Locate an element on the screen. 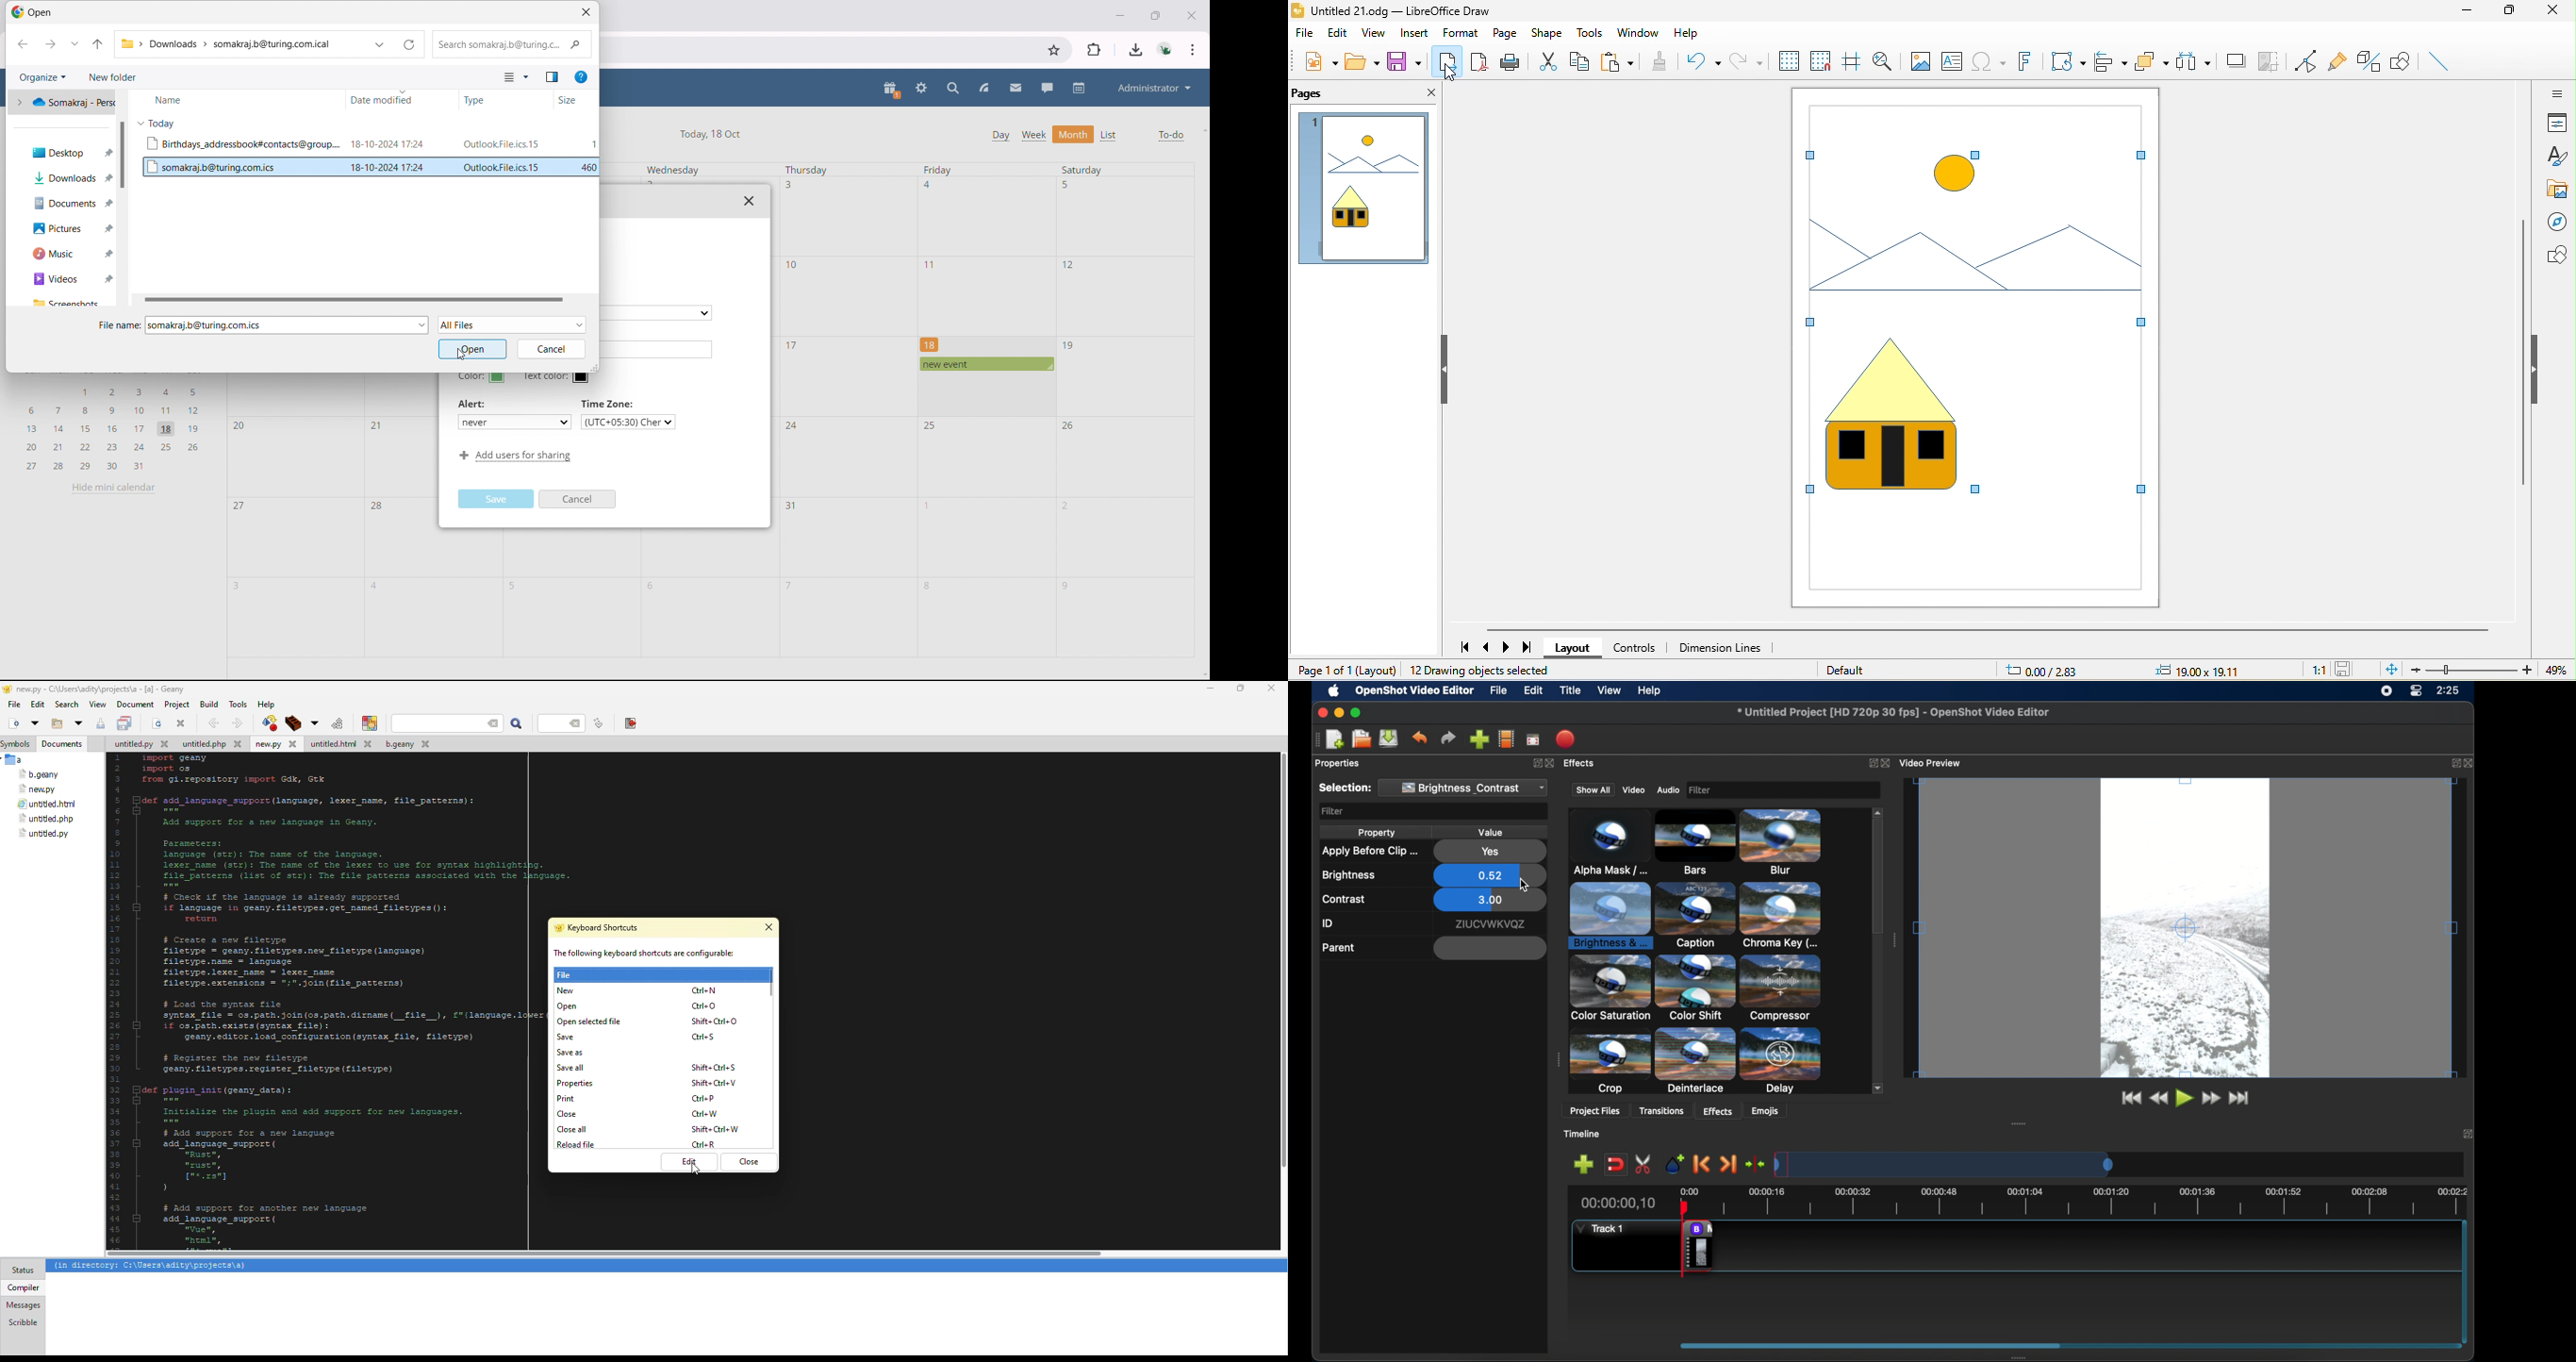 The height and width of the screenshot is (1372, 2576). copy is located at coordinates (1581, 60).